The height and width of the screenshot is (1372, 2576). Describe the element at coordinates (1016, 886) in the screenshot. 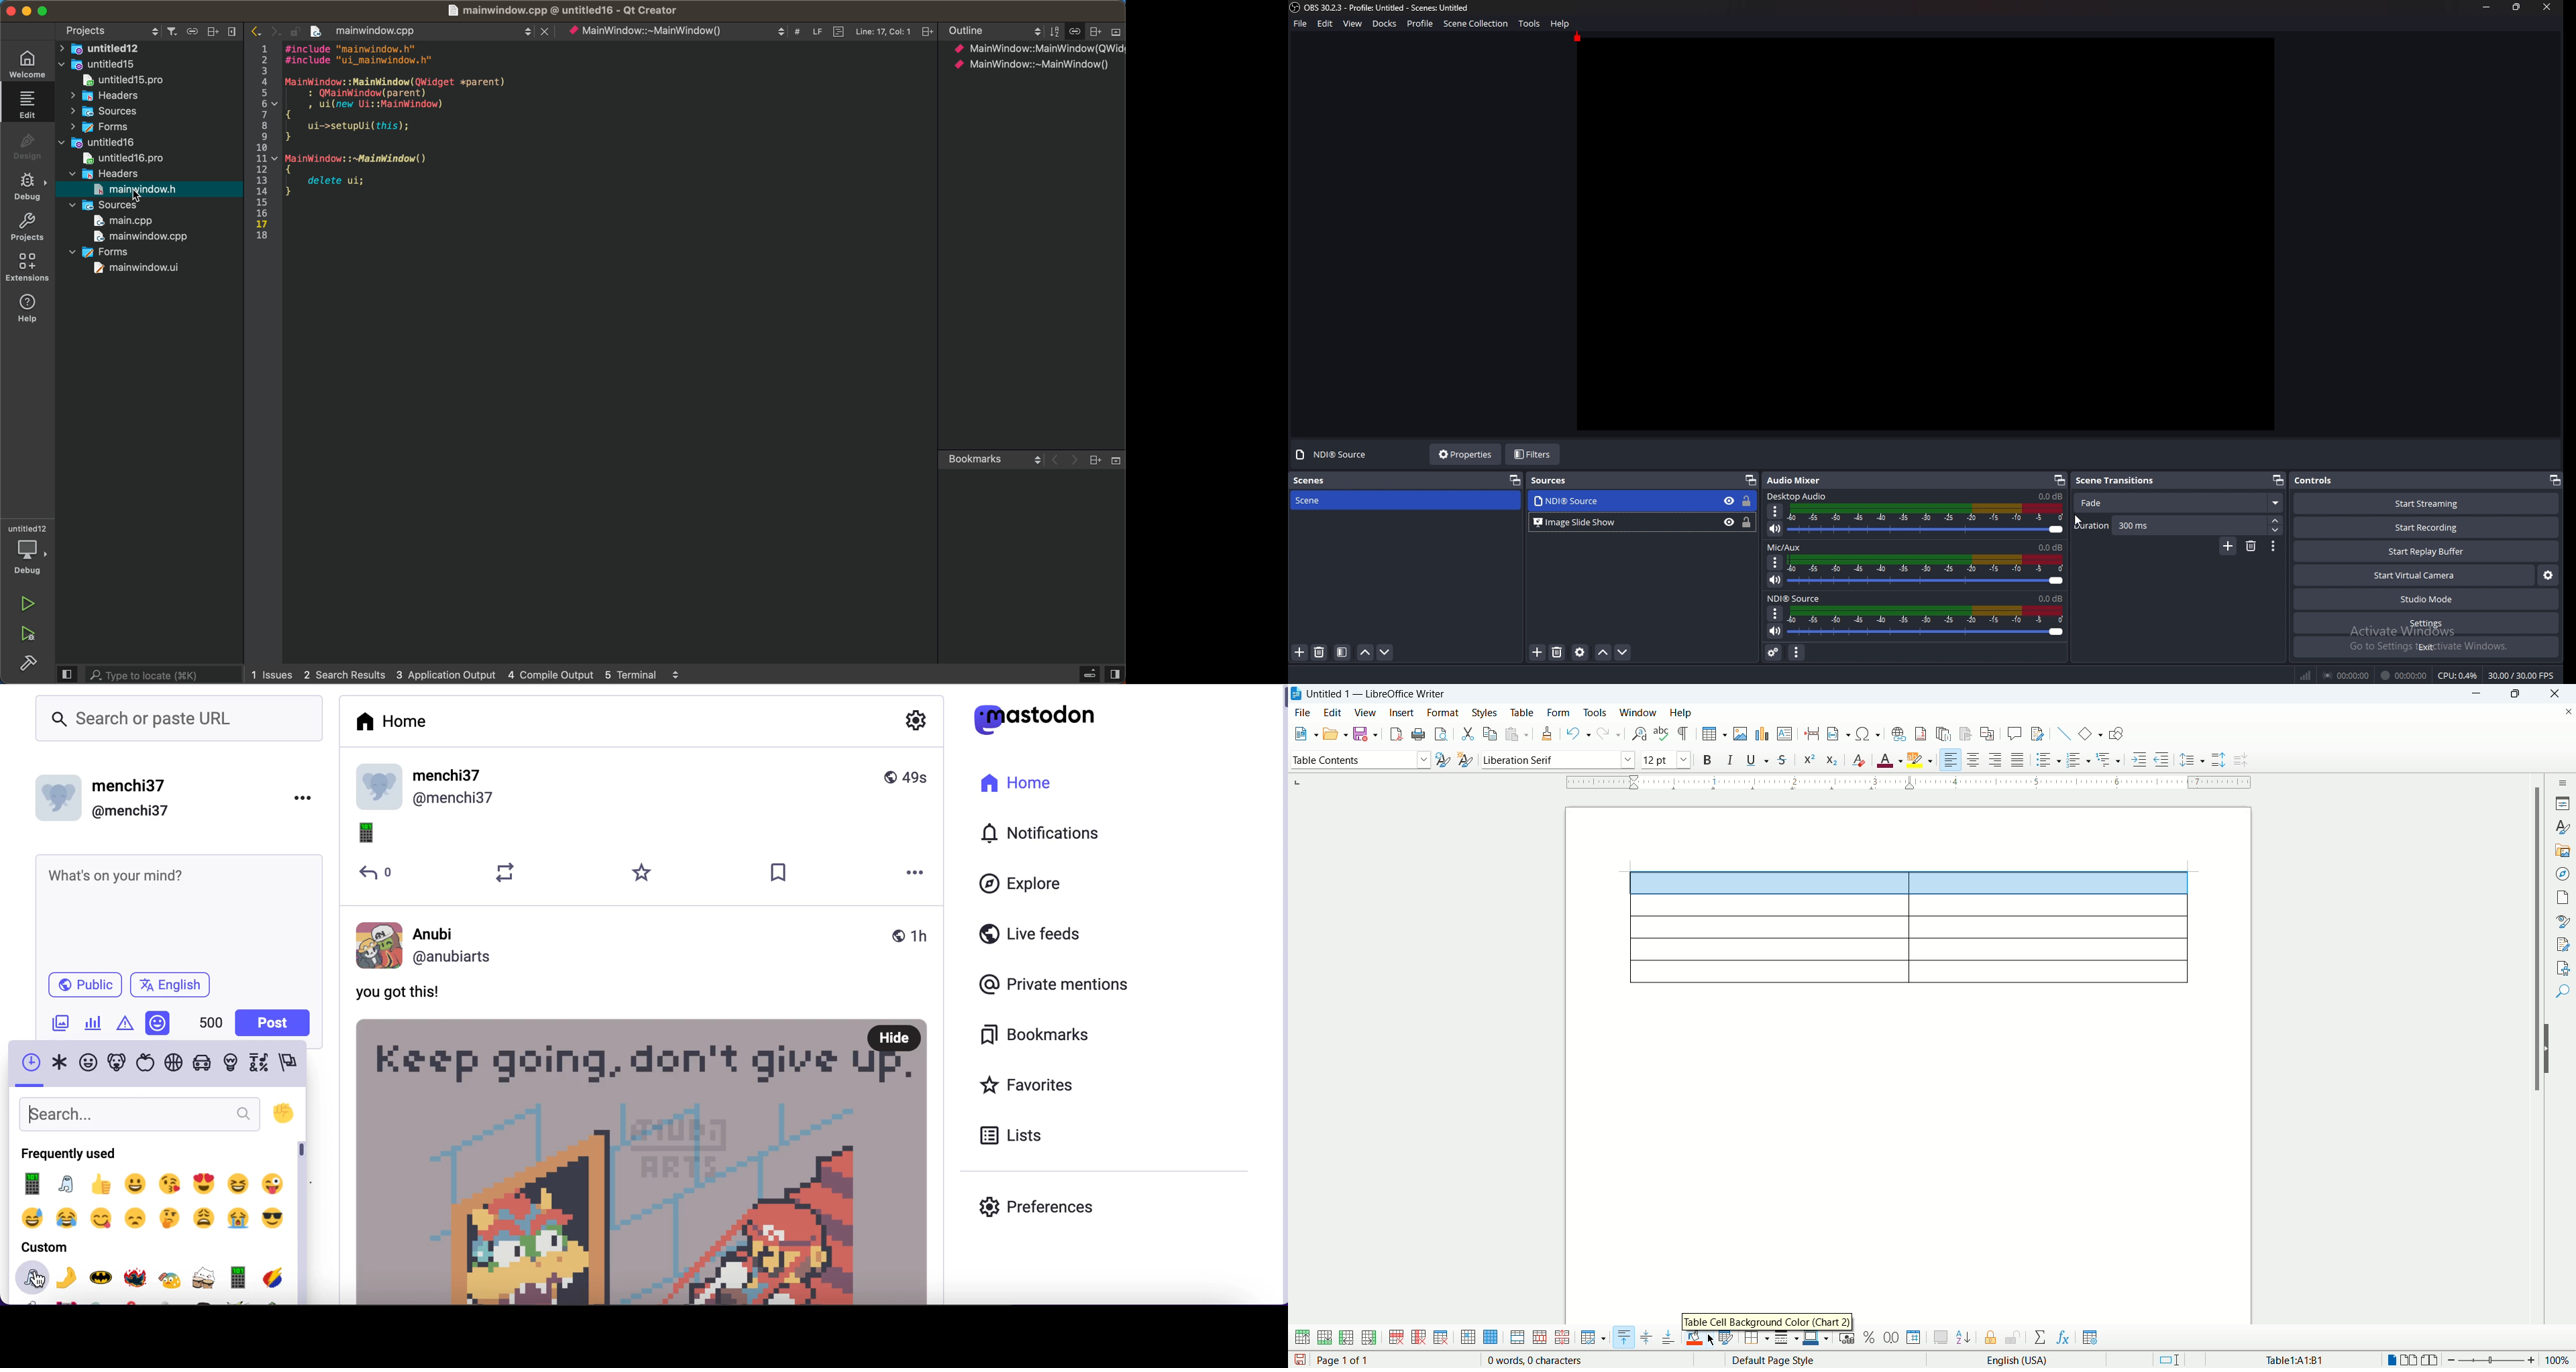

I see `explore` at that location.